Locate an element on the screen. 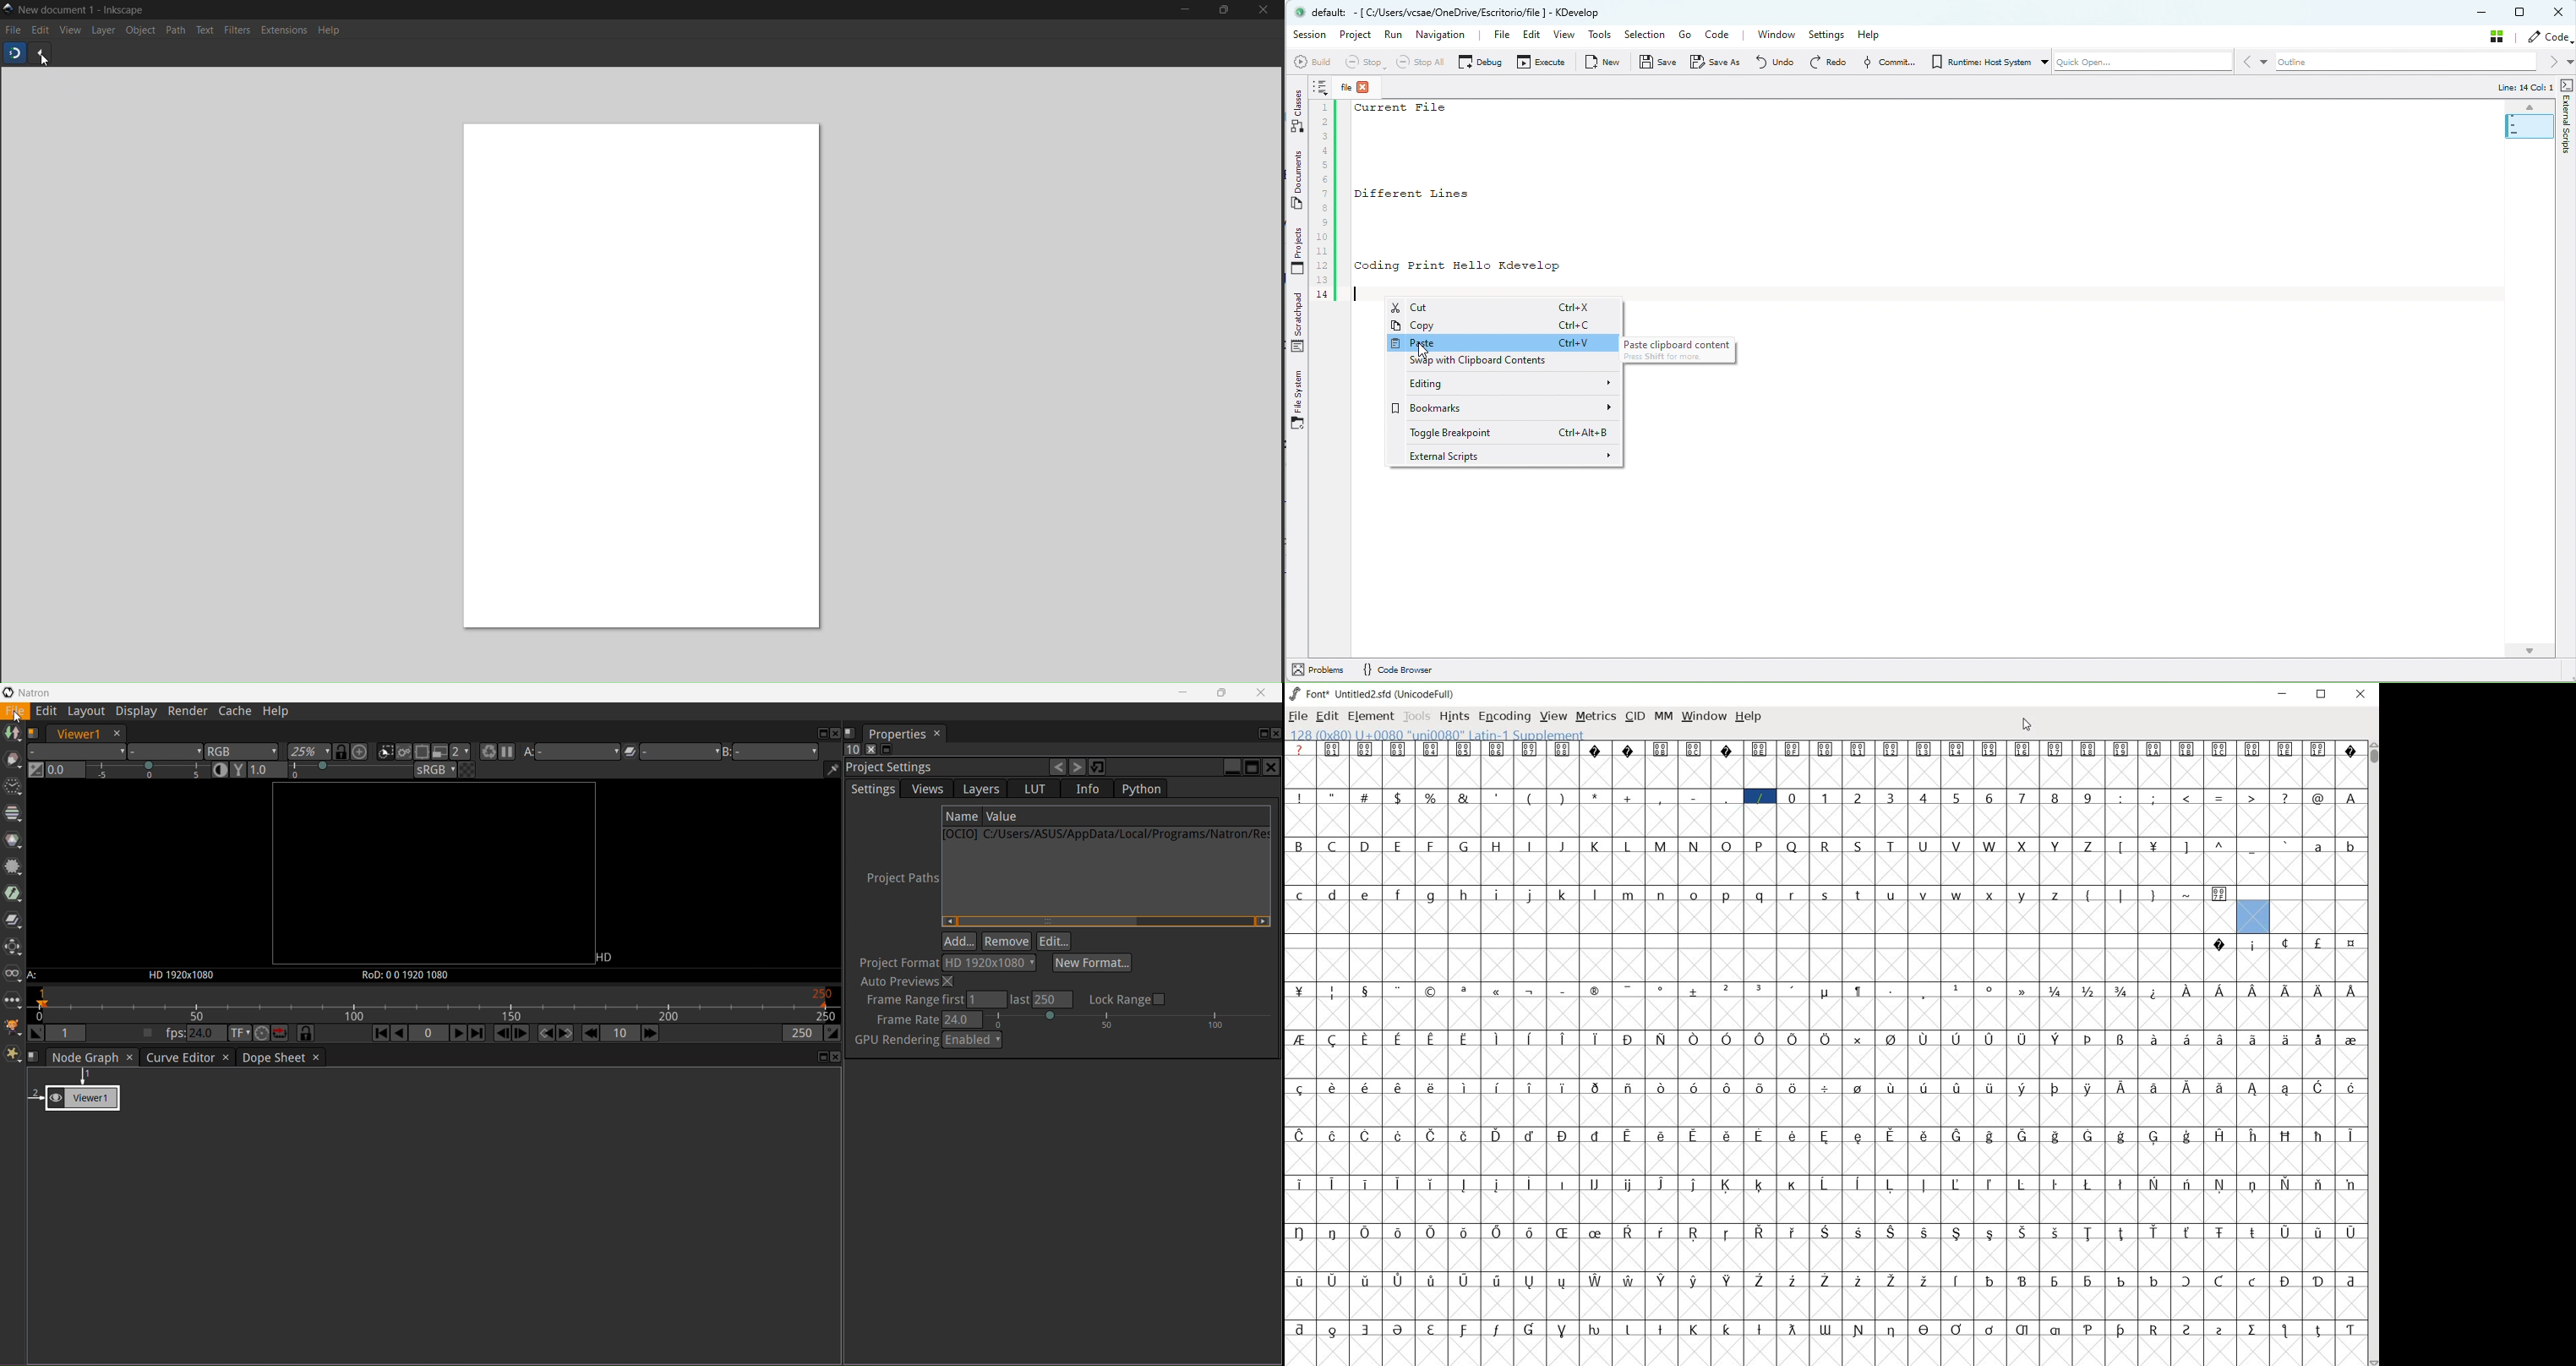  glyph is located at coordinates (1464, 1280).